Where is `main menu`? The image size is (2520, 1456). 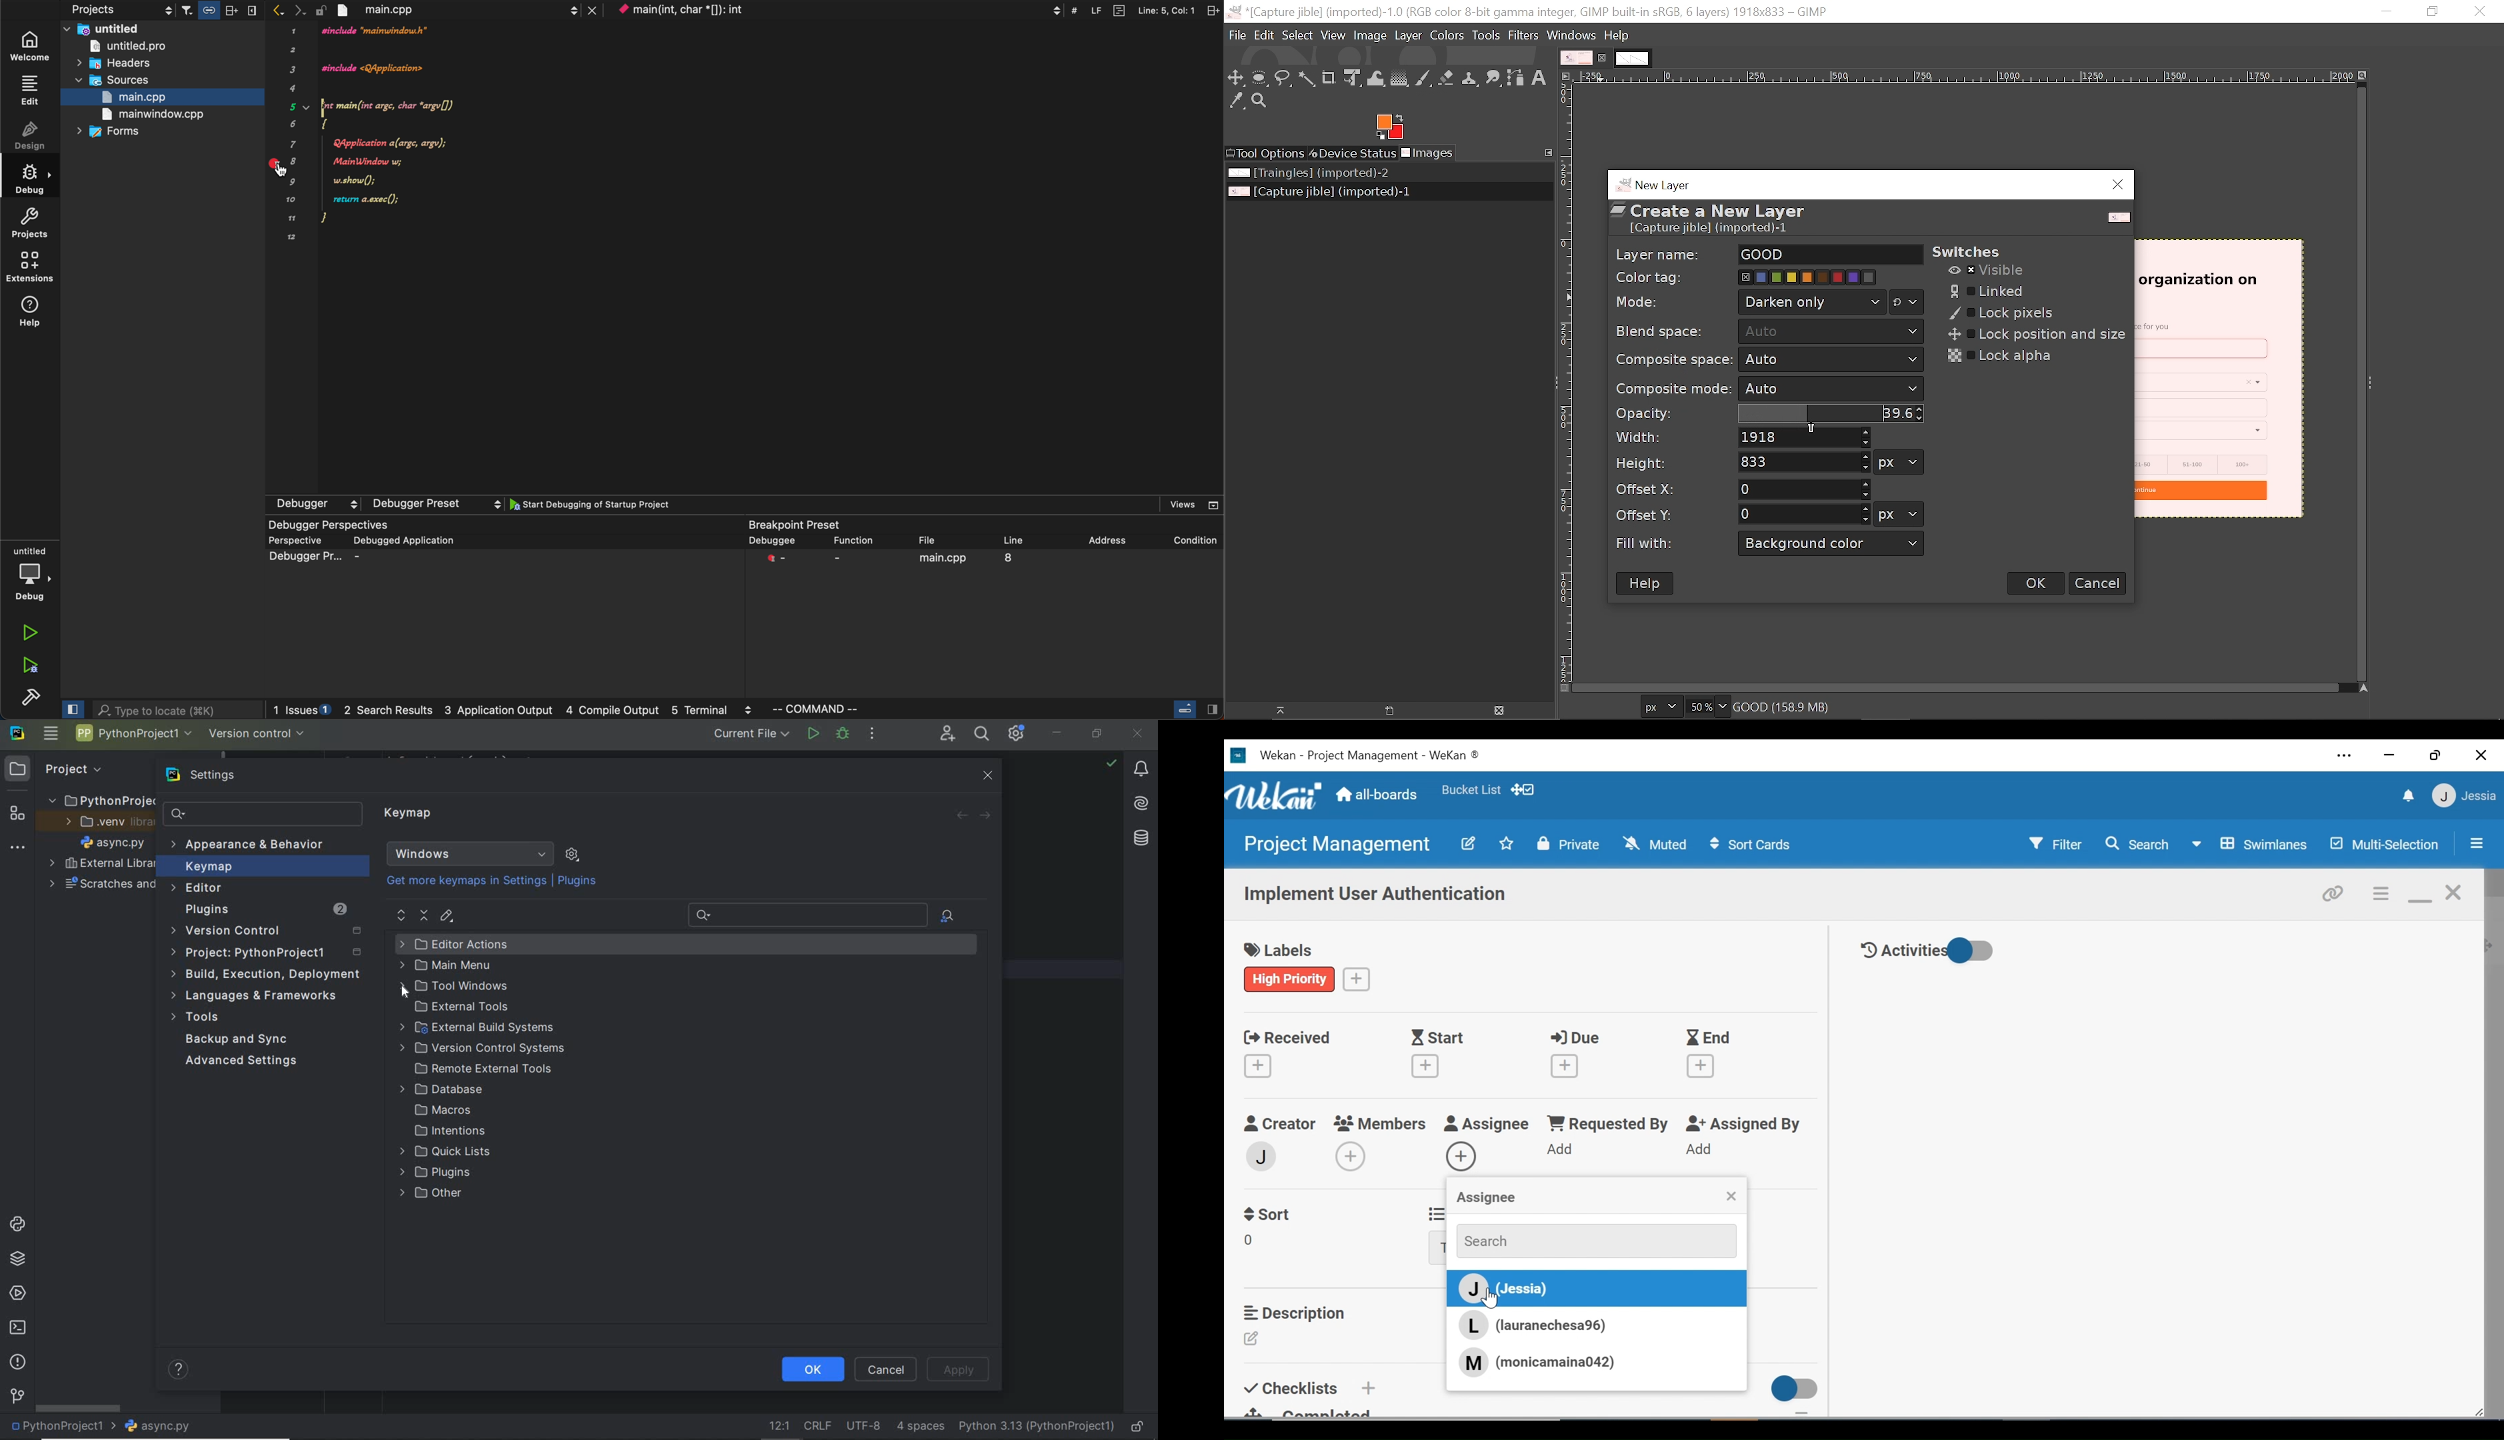
main menu is located at coordinates (50, 734).